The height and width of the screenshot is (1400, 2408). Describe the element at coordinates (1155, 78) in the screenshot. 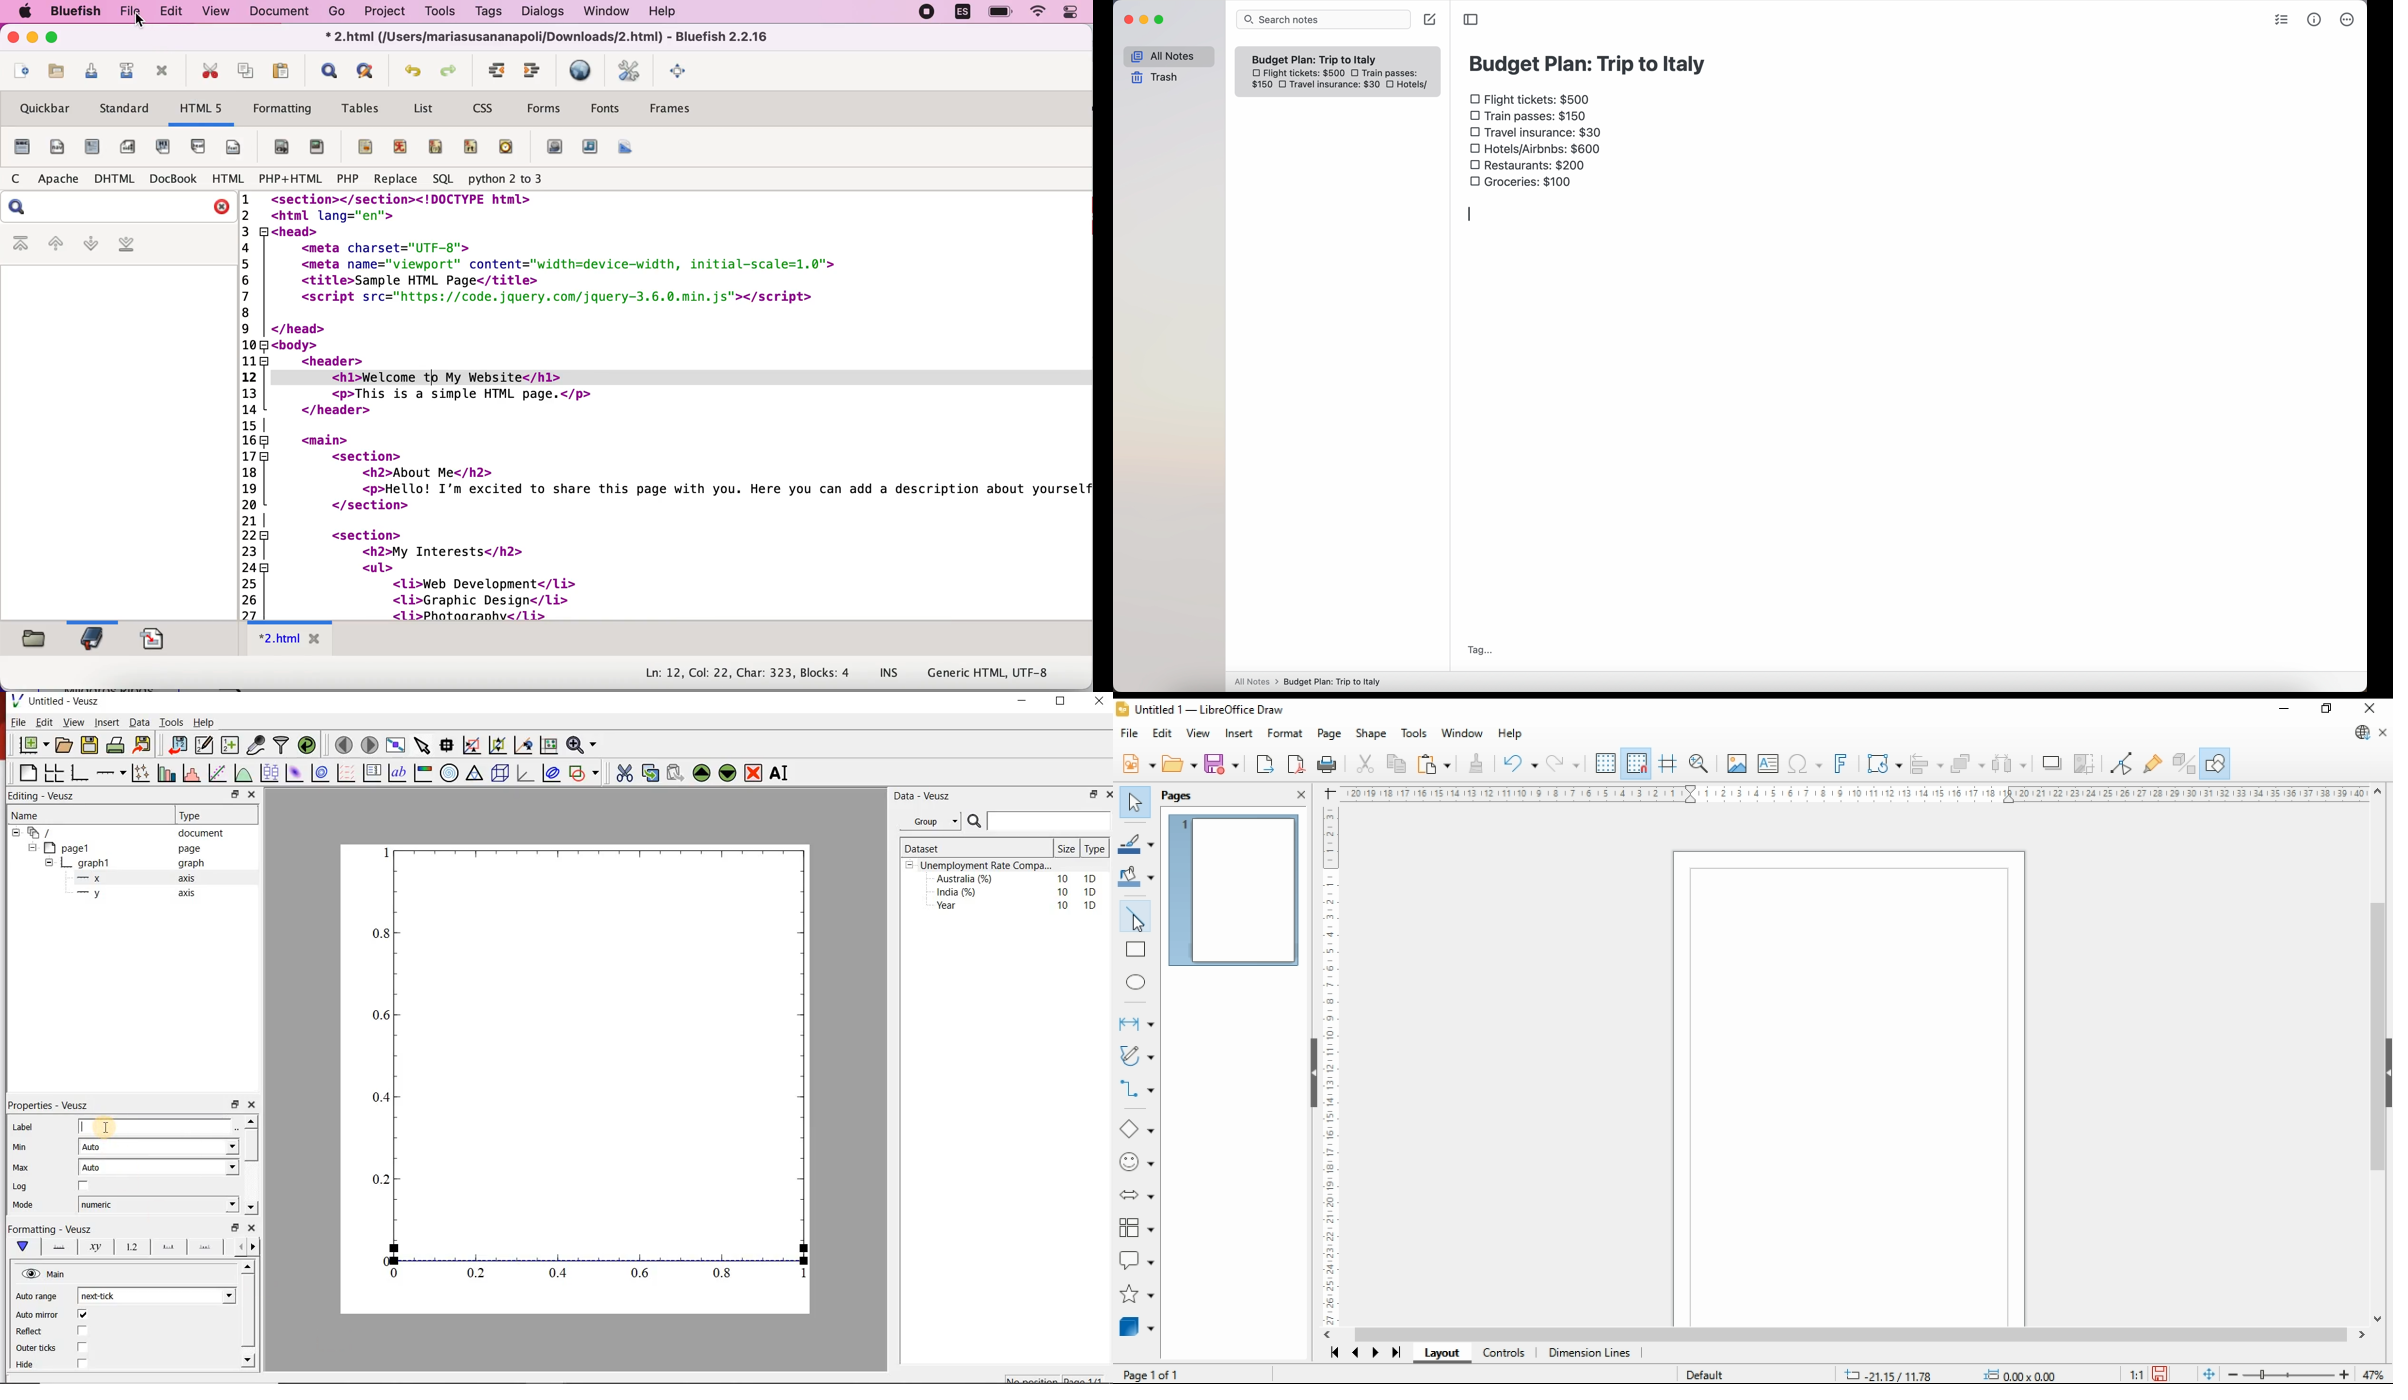

I see `trash` at that location.